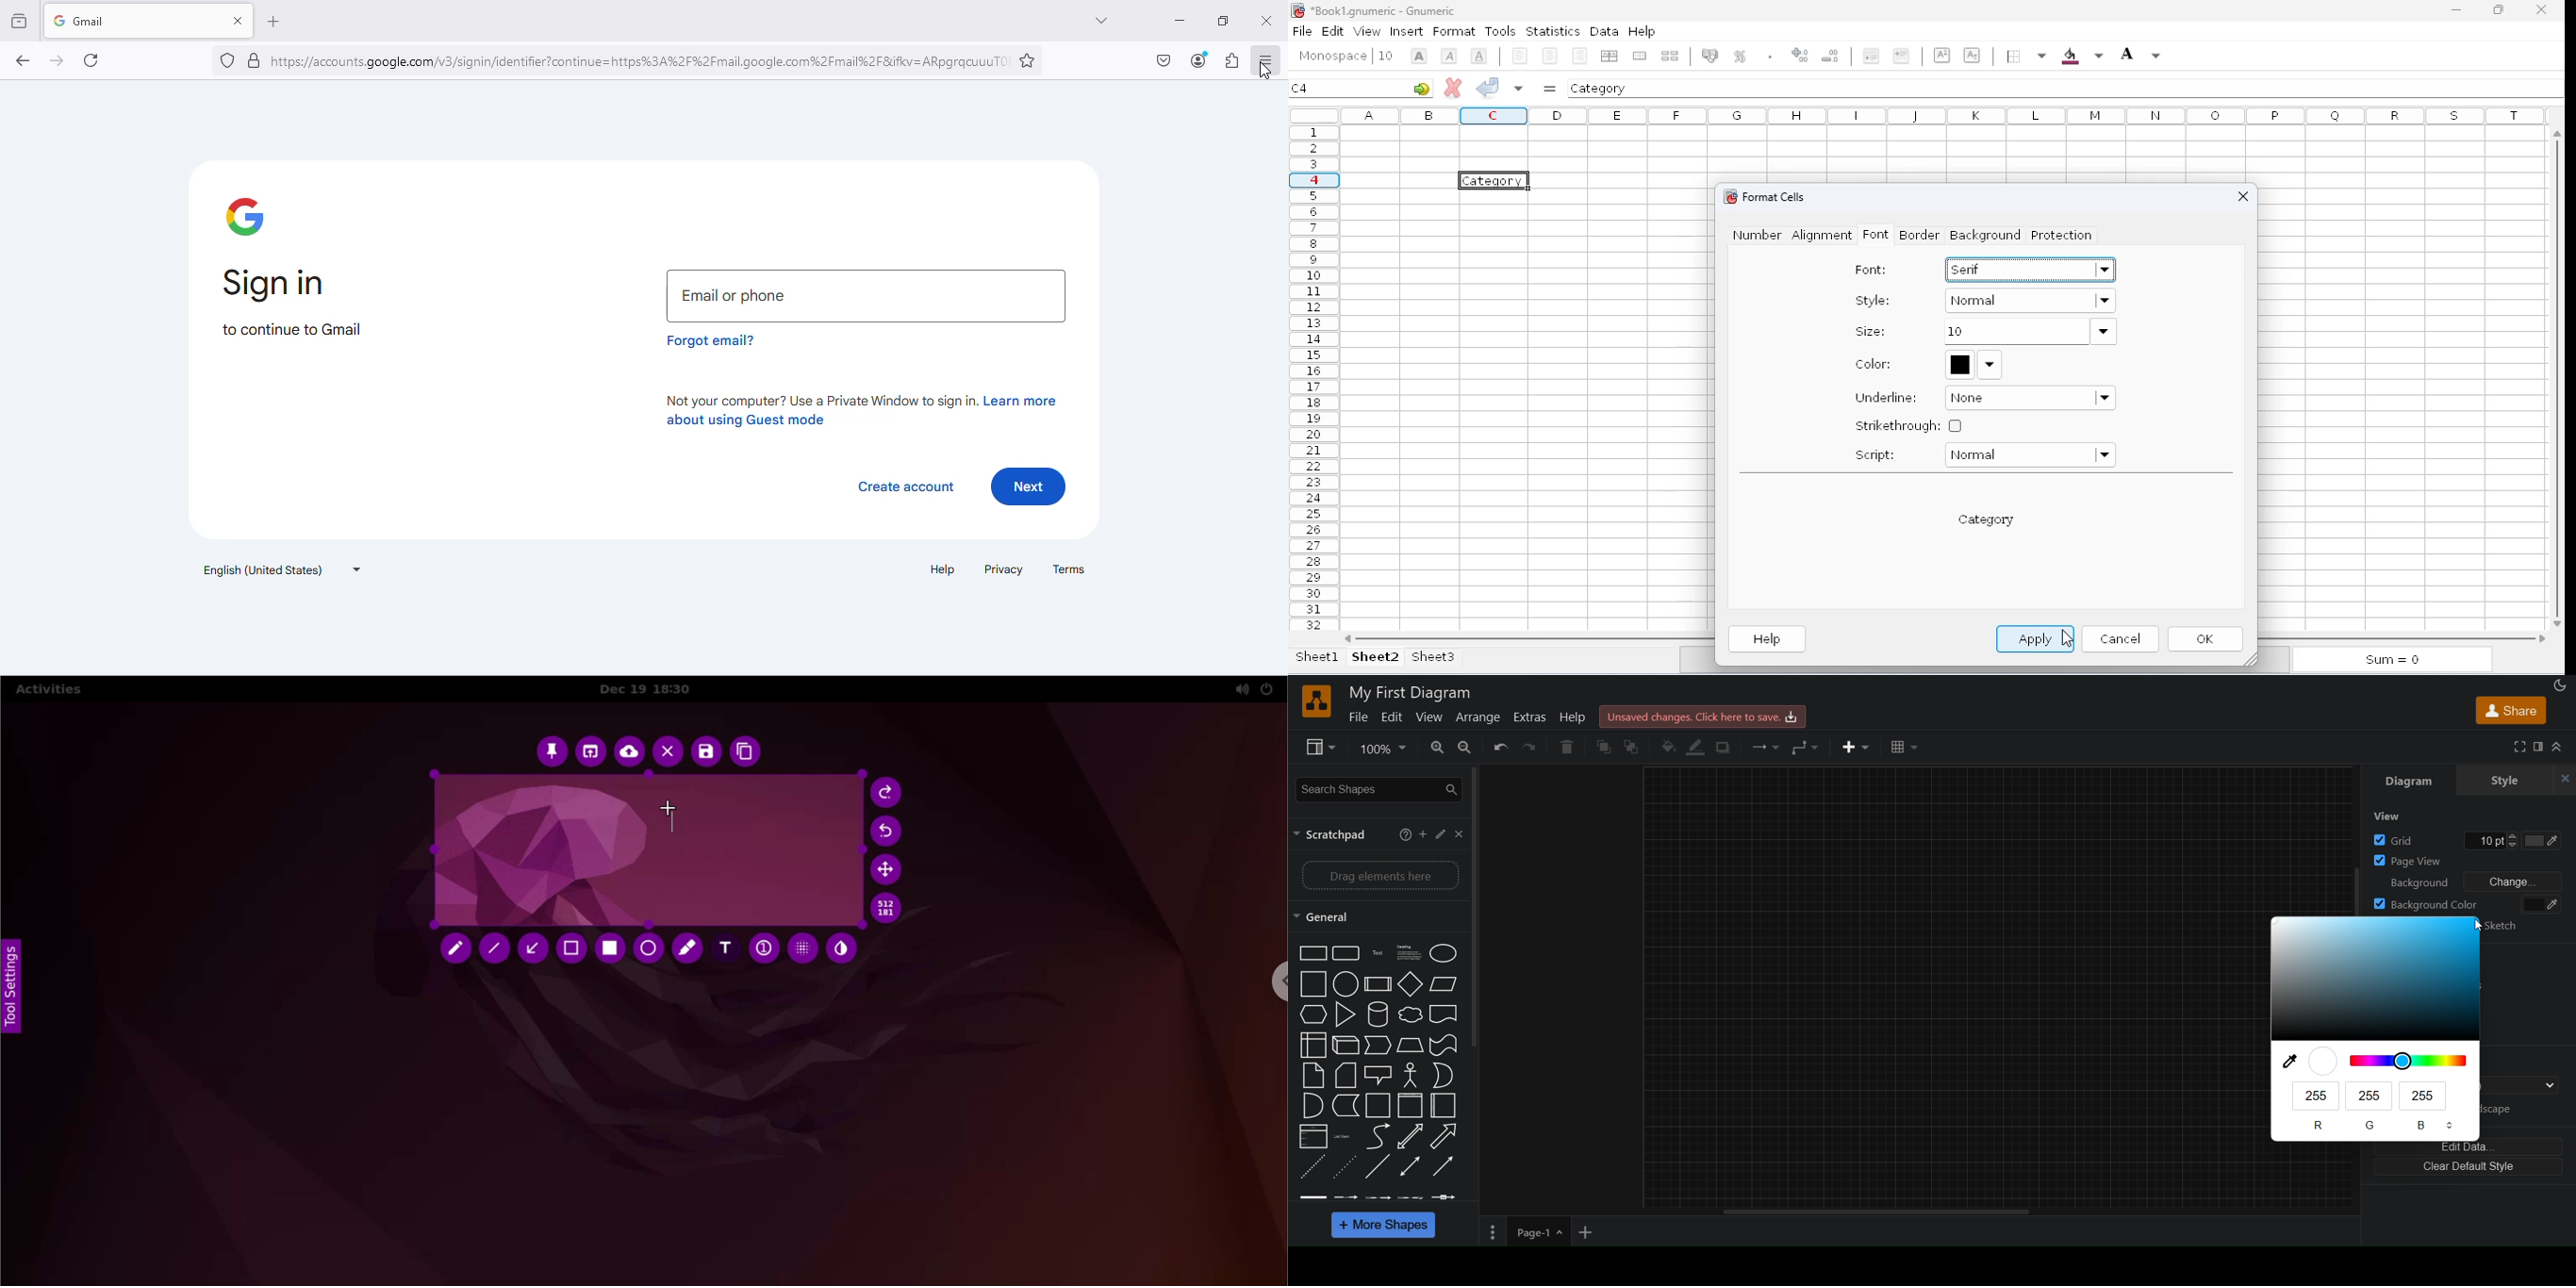 The width and height of the screenshot is (2576, 1288). What do you see at coordinates (2410, 778) in the screenshot?
I see `diagram` at bounding box center [2410, 778].